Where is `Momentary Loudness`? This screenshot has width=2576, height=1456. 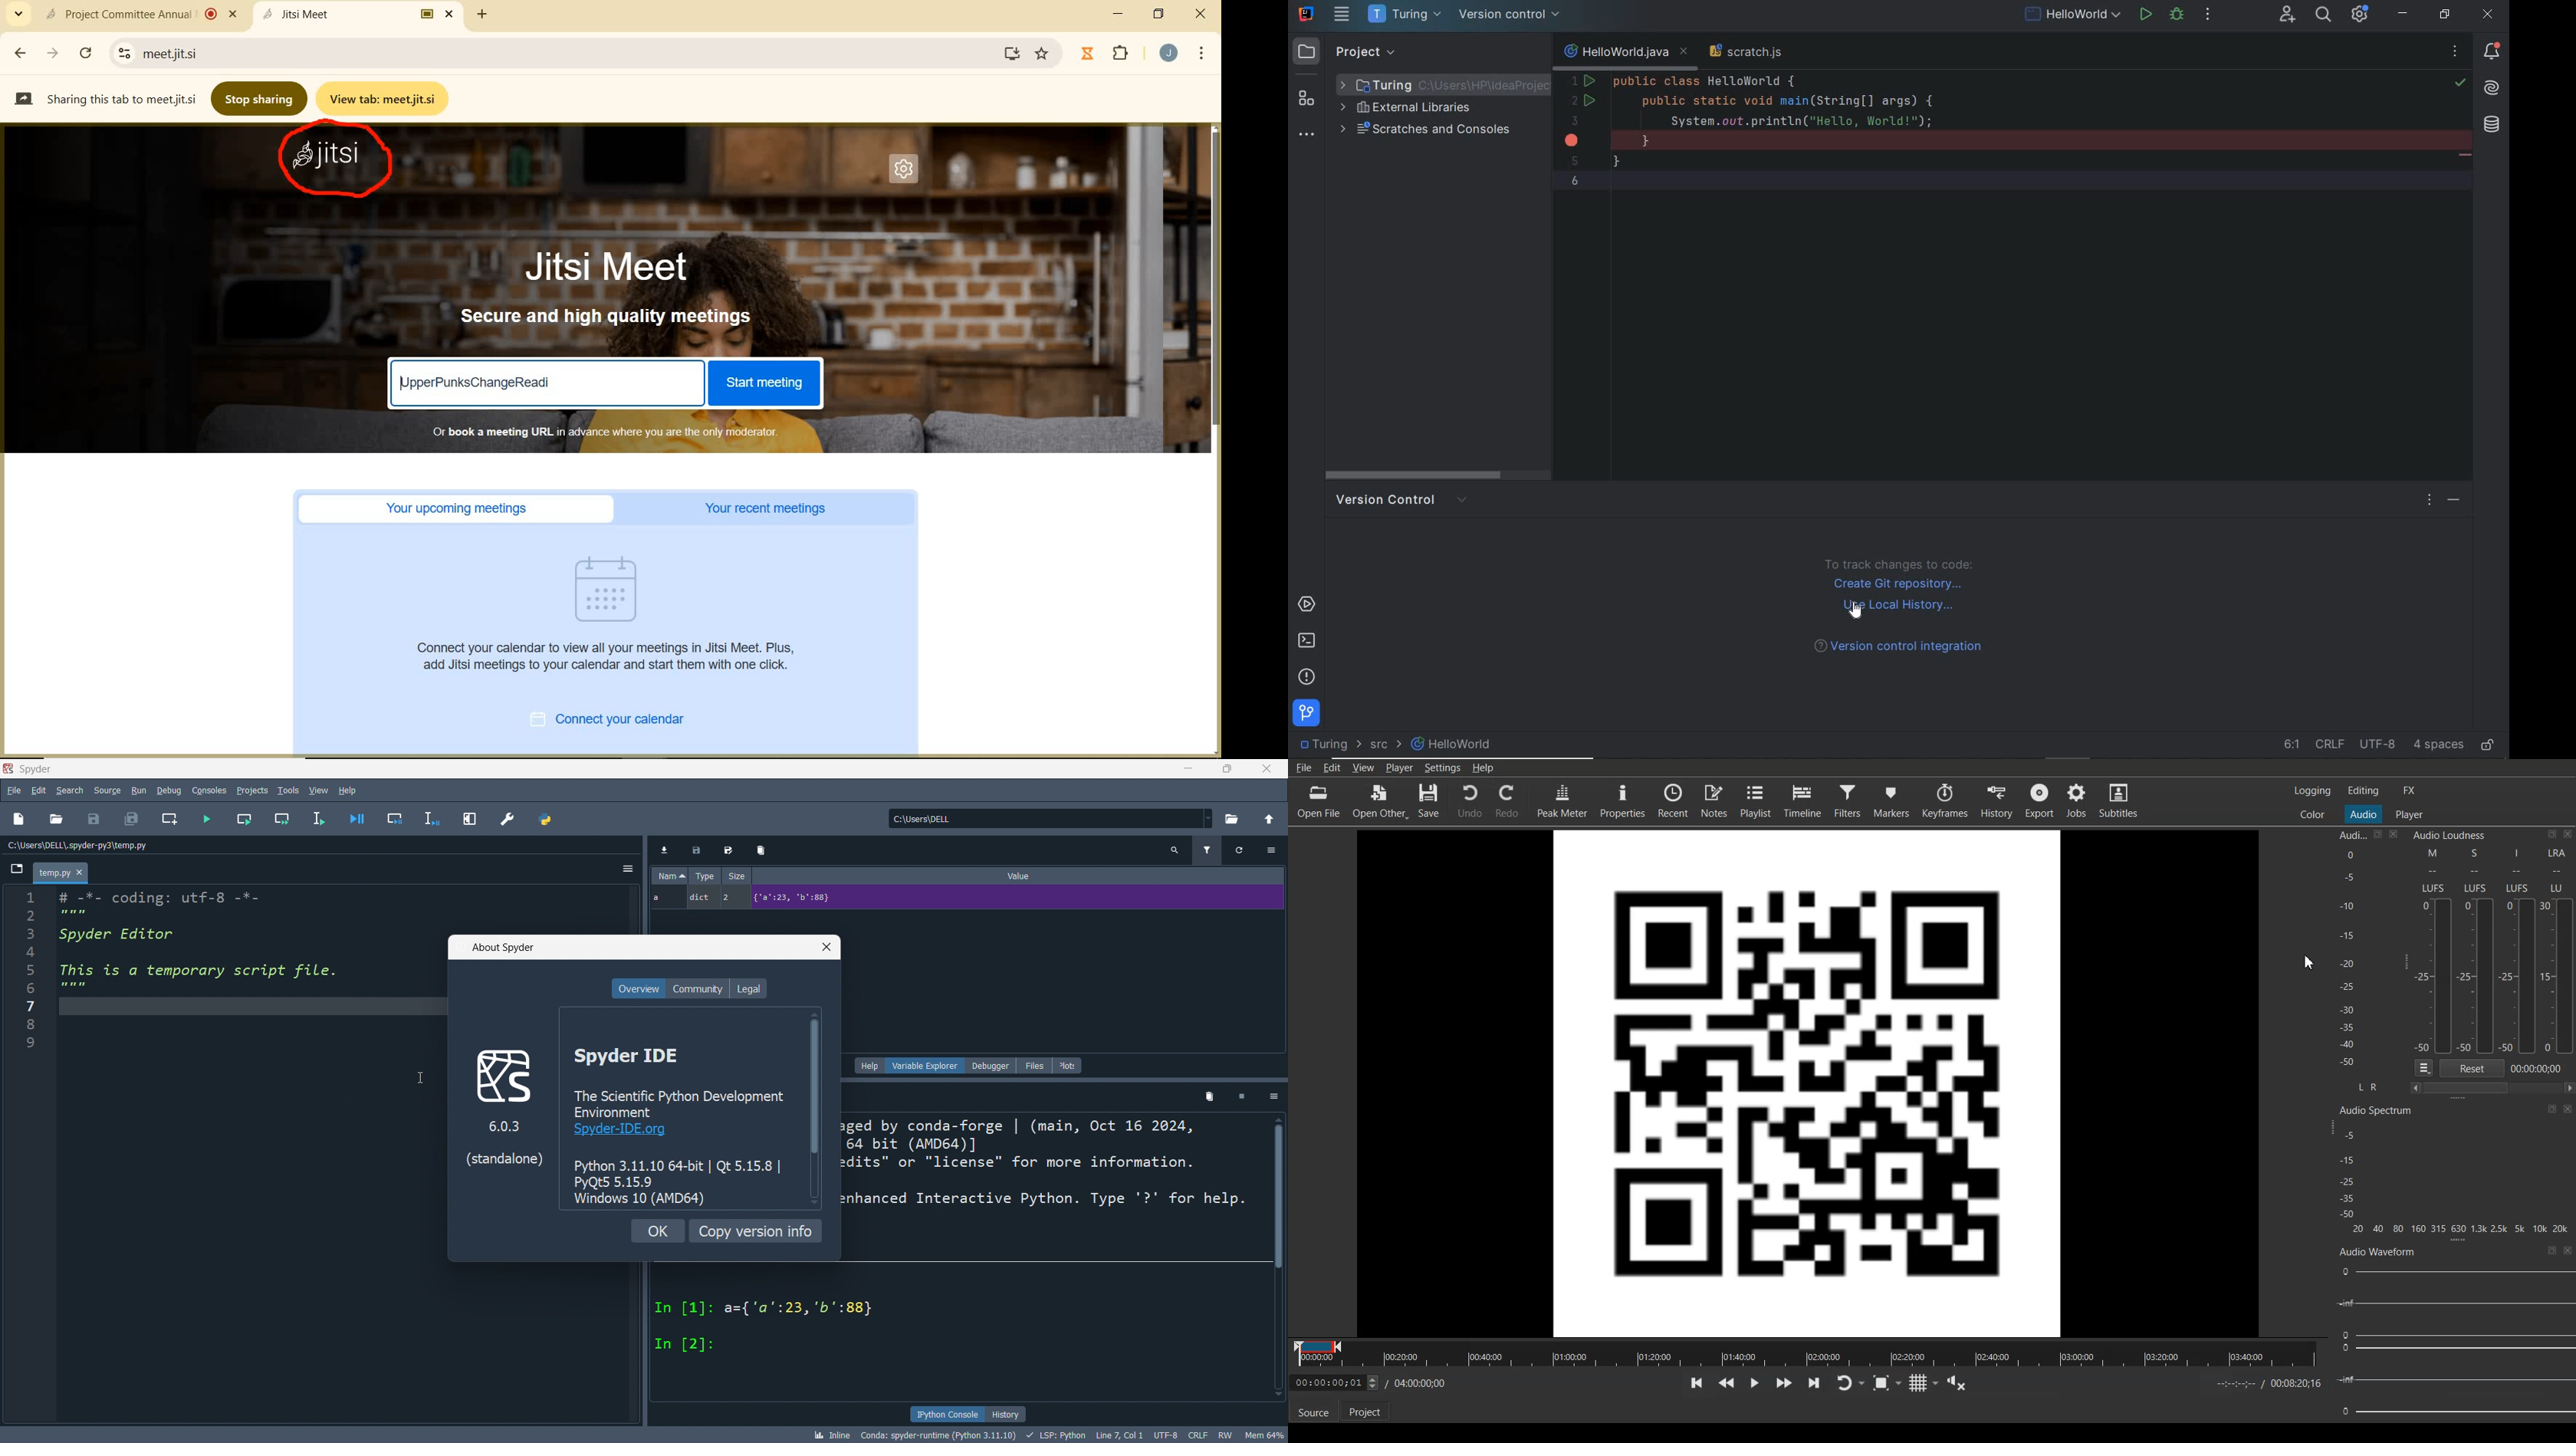 Momentary Loudness is located at coordinates (2434, 950).